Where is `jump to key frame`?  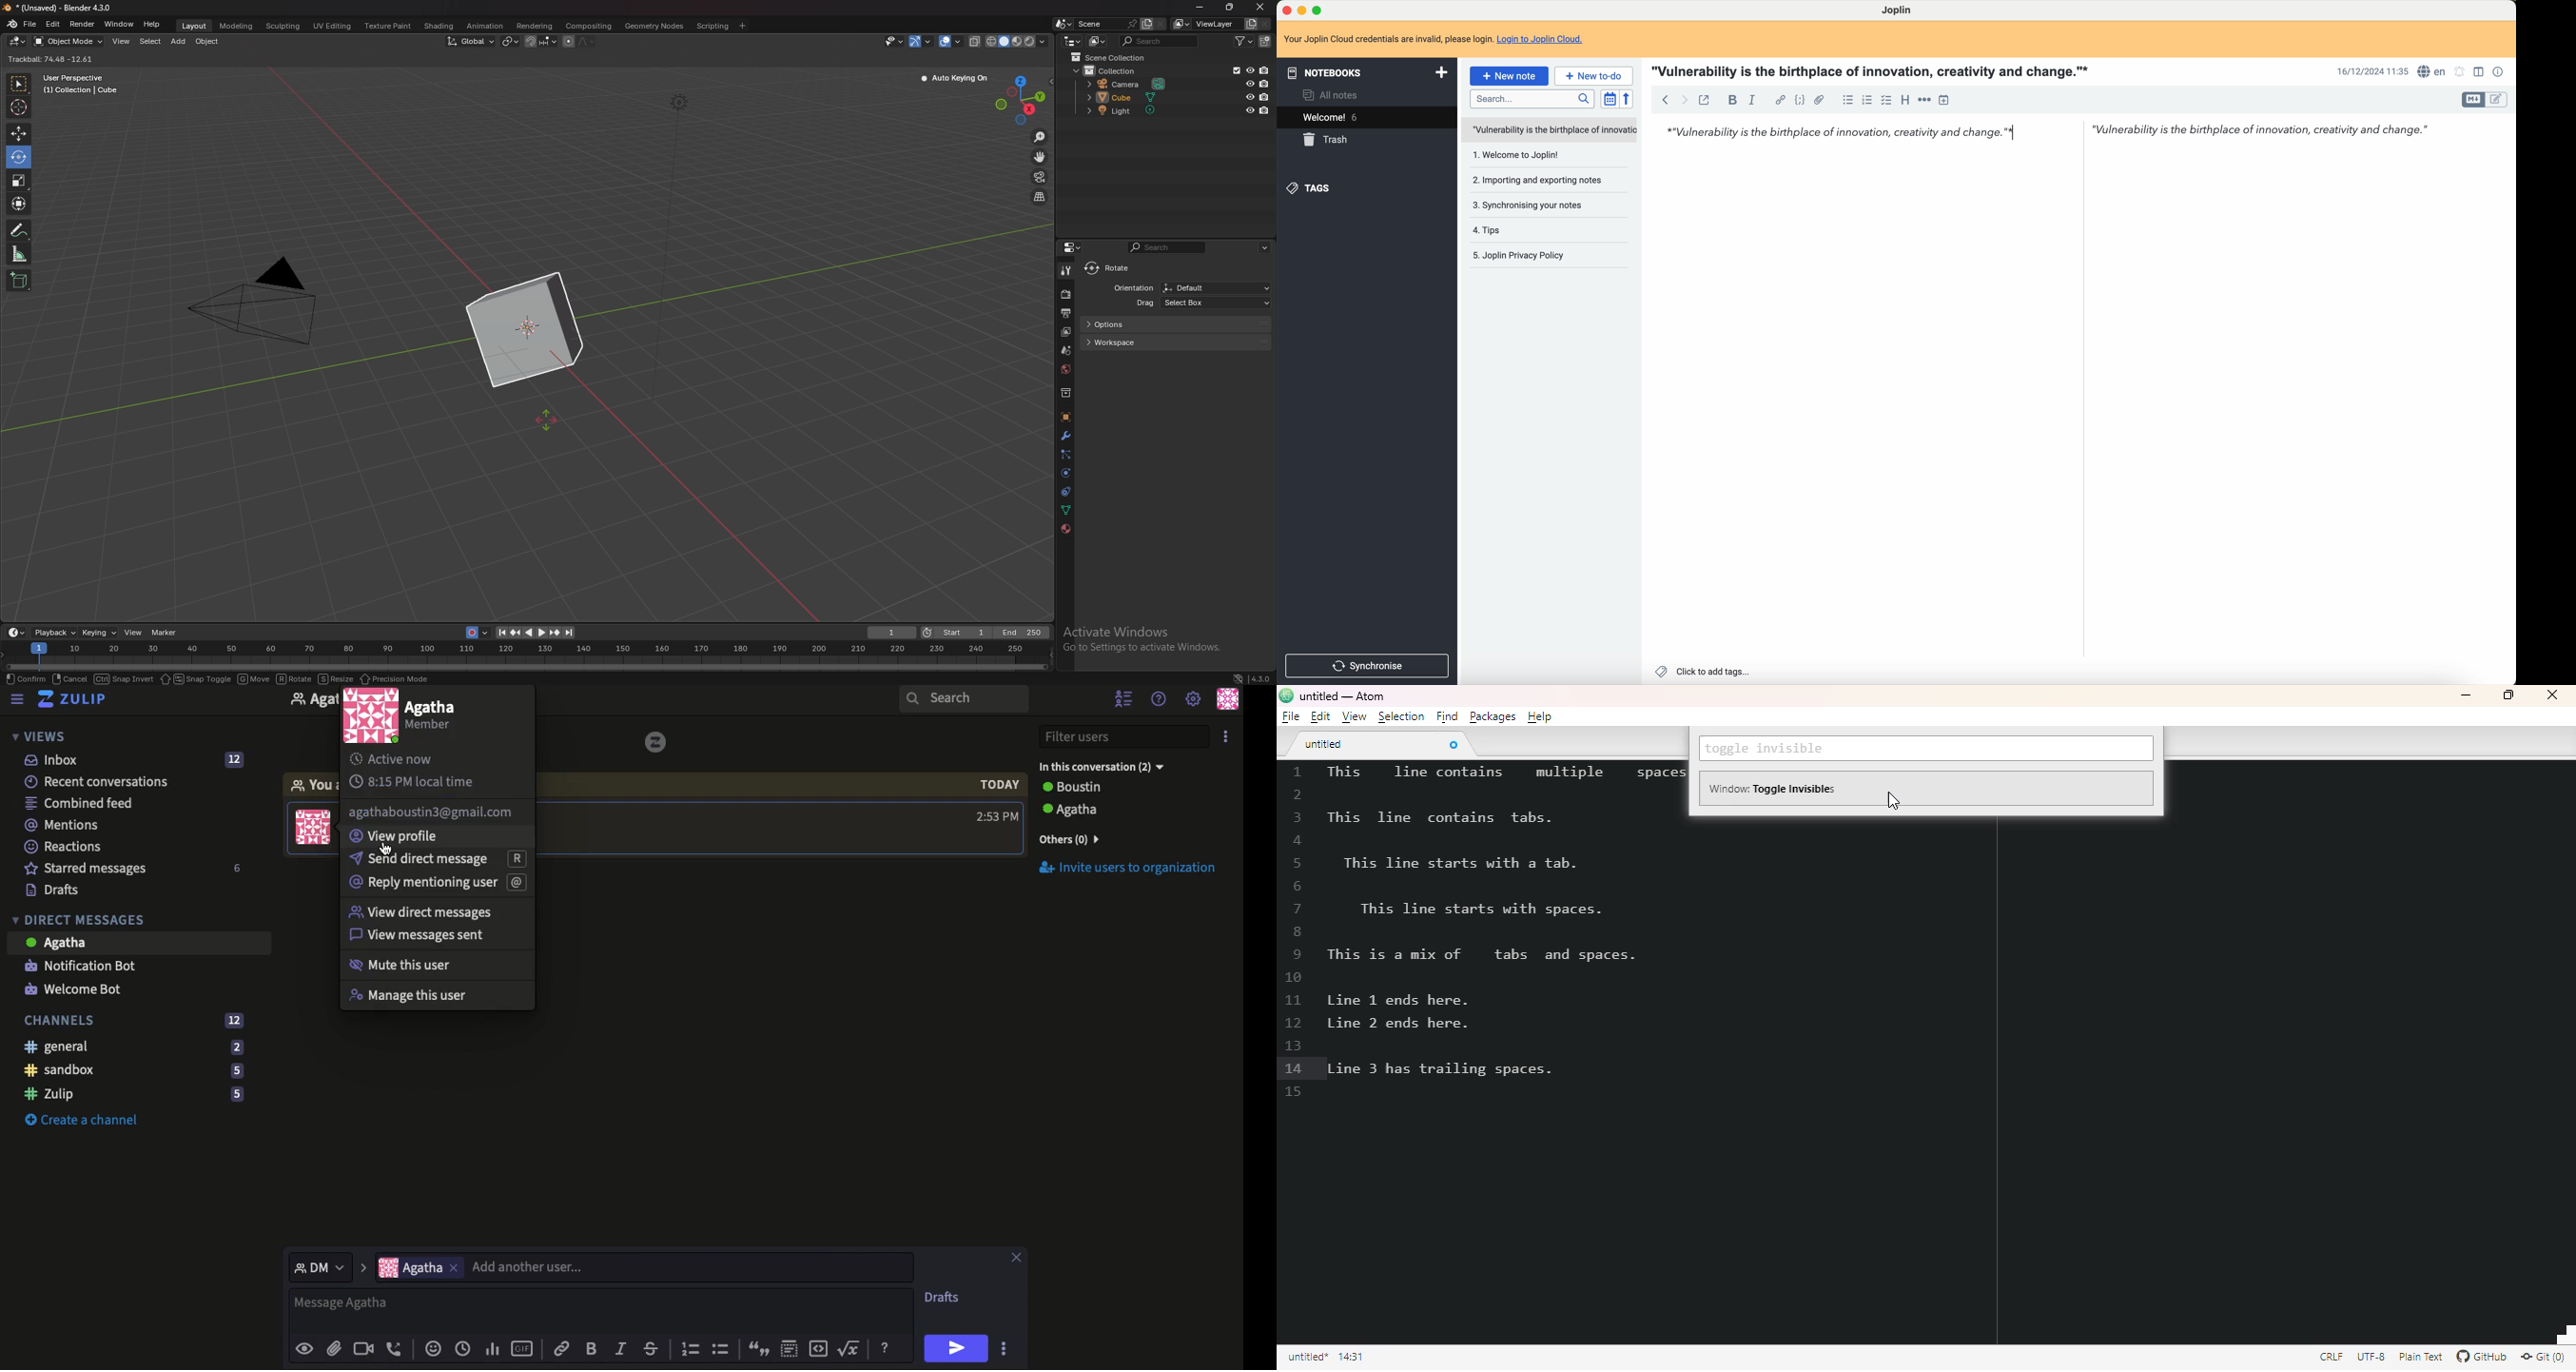 jump to key frame is located at coordinates (555, 632).